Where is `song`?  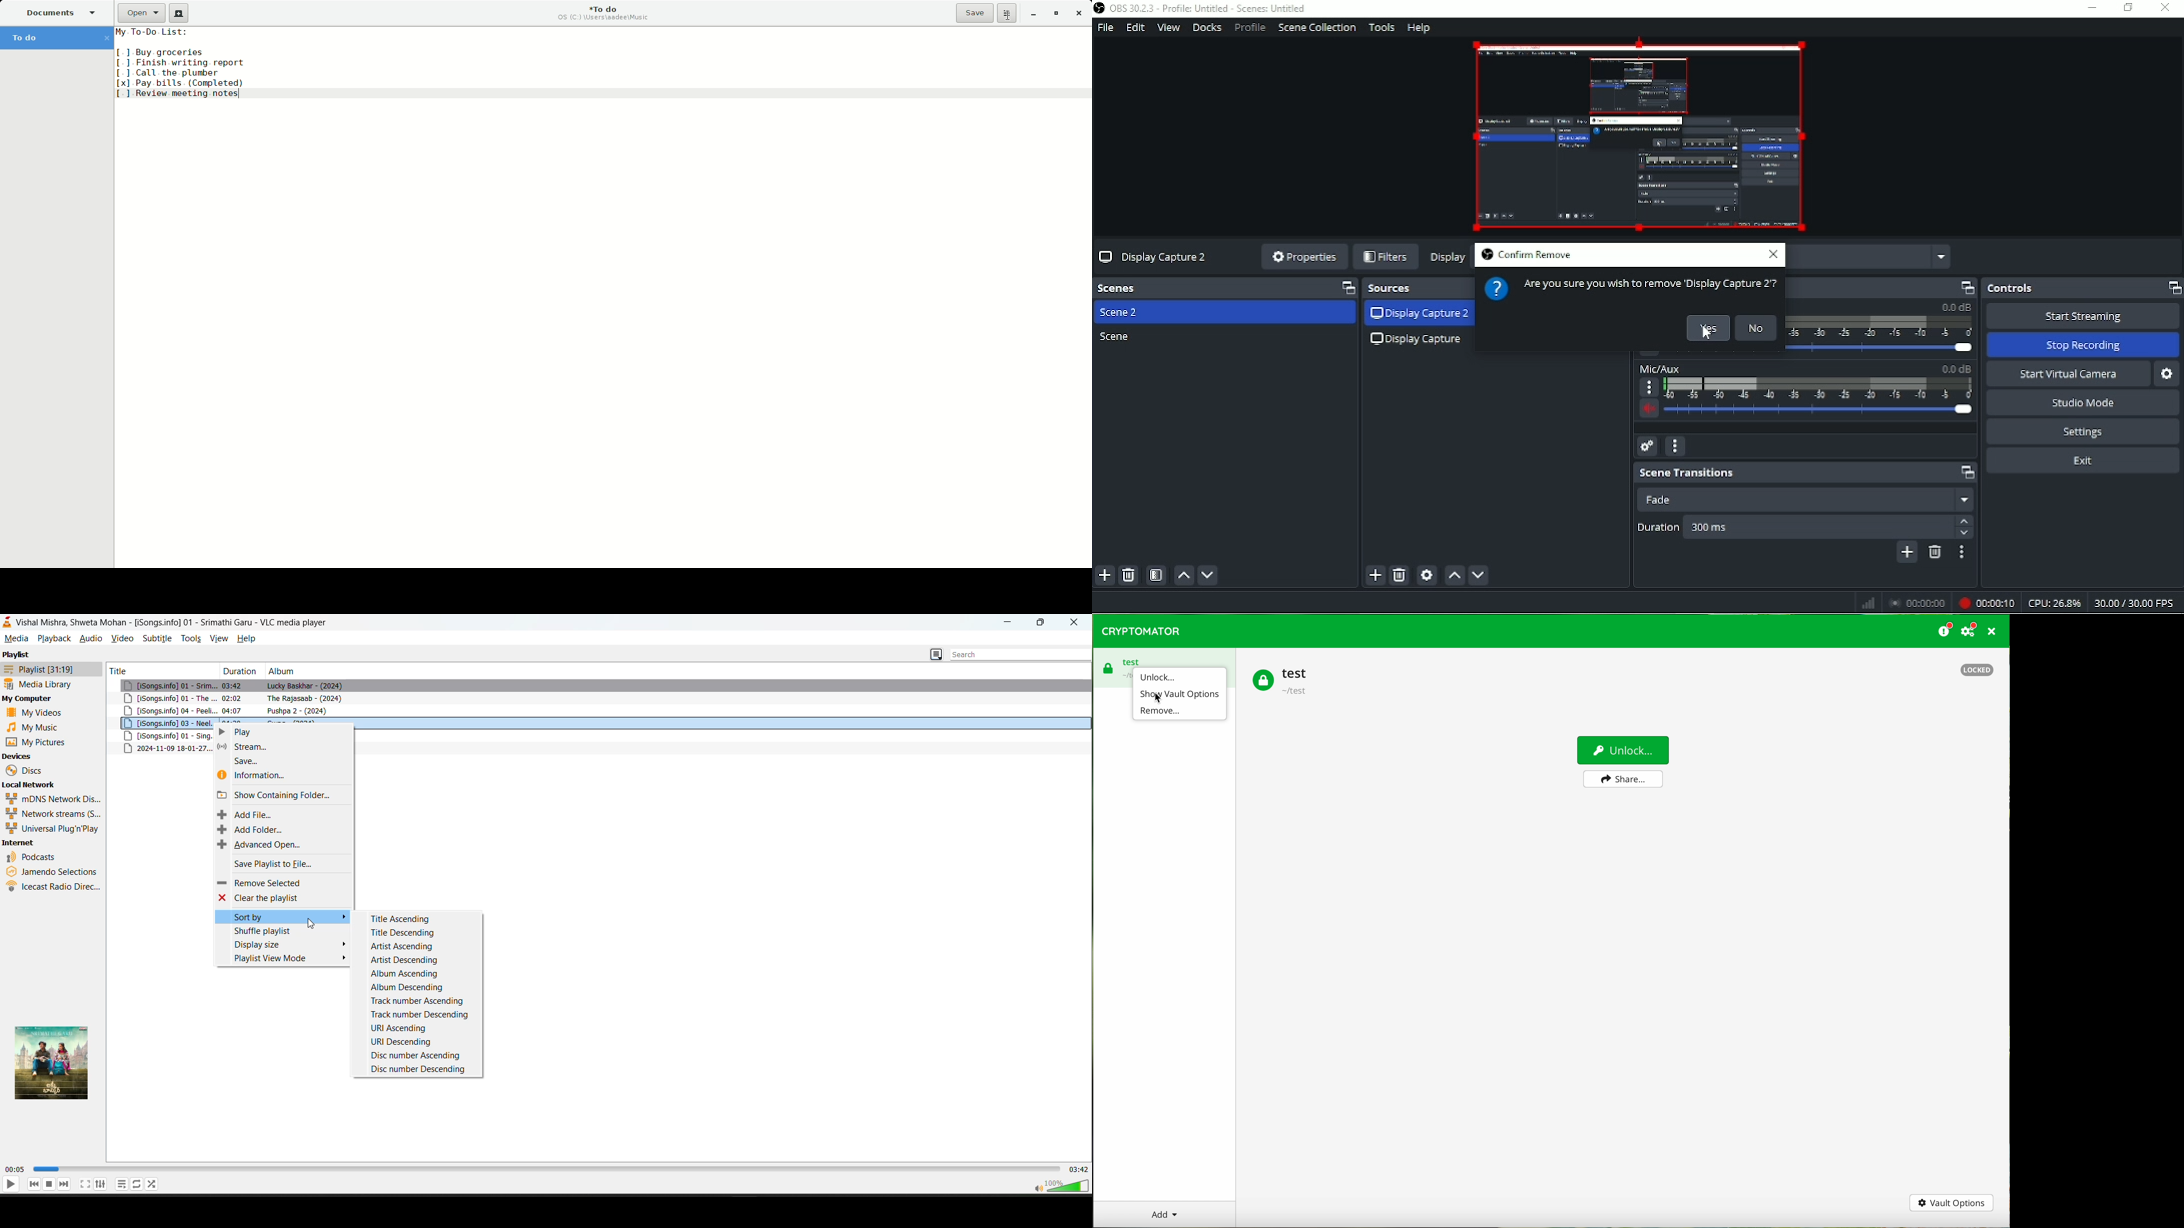 song is located at coordinates (599, 711).